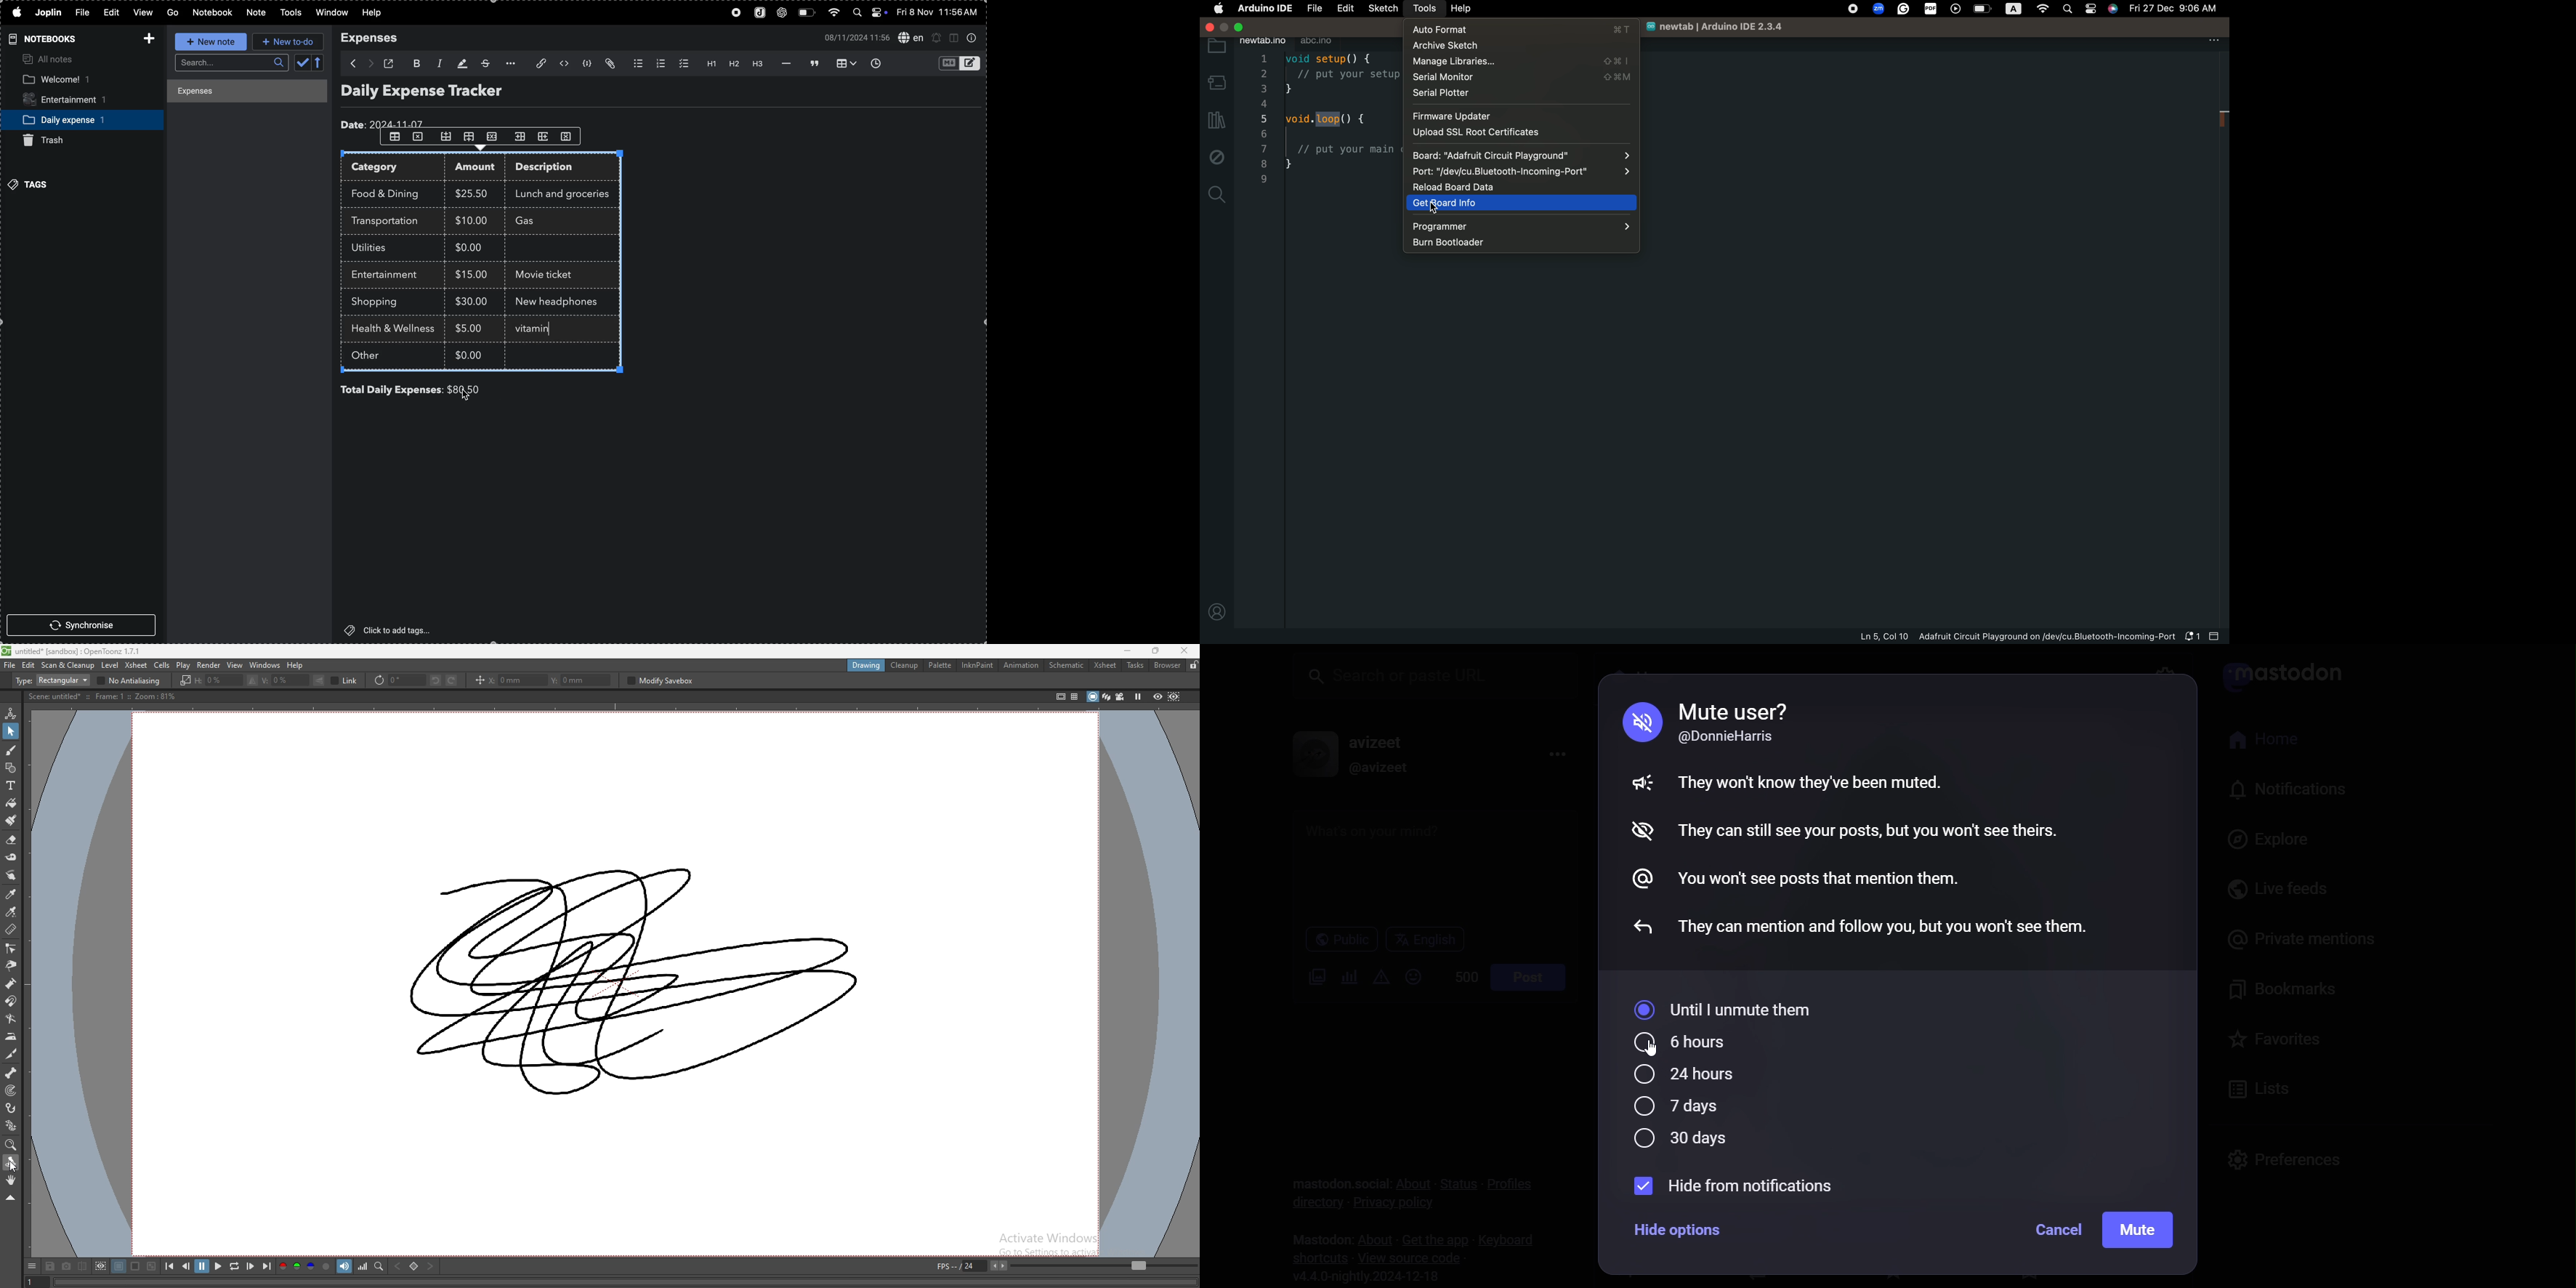  Describe the element at coordinates (1433, 209) in the screenshot. I see `cursor` at that location.